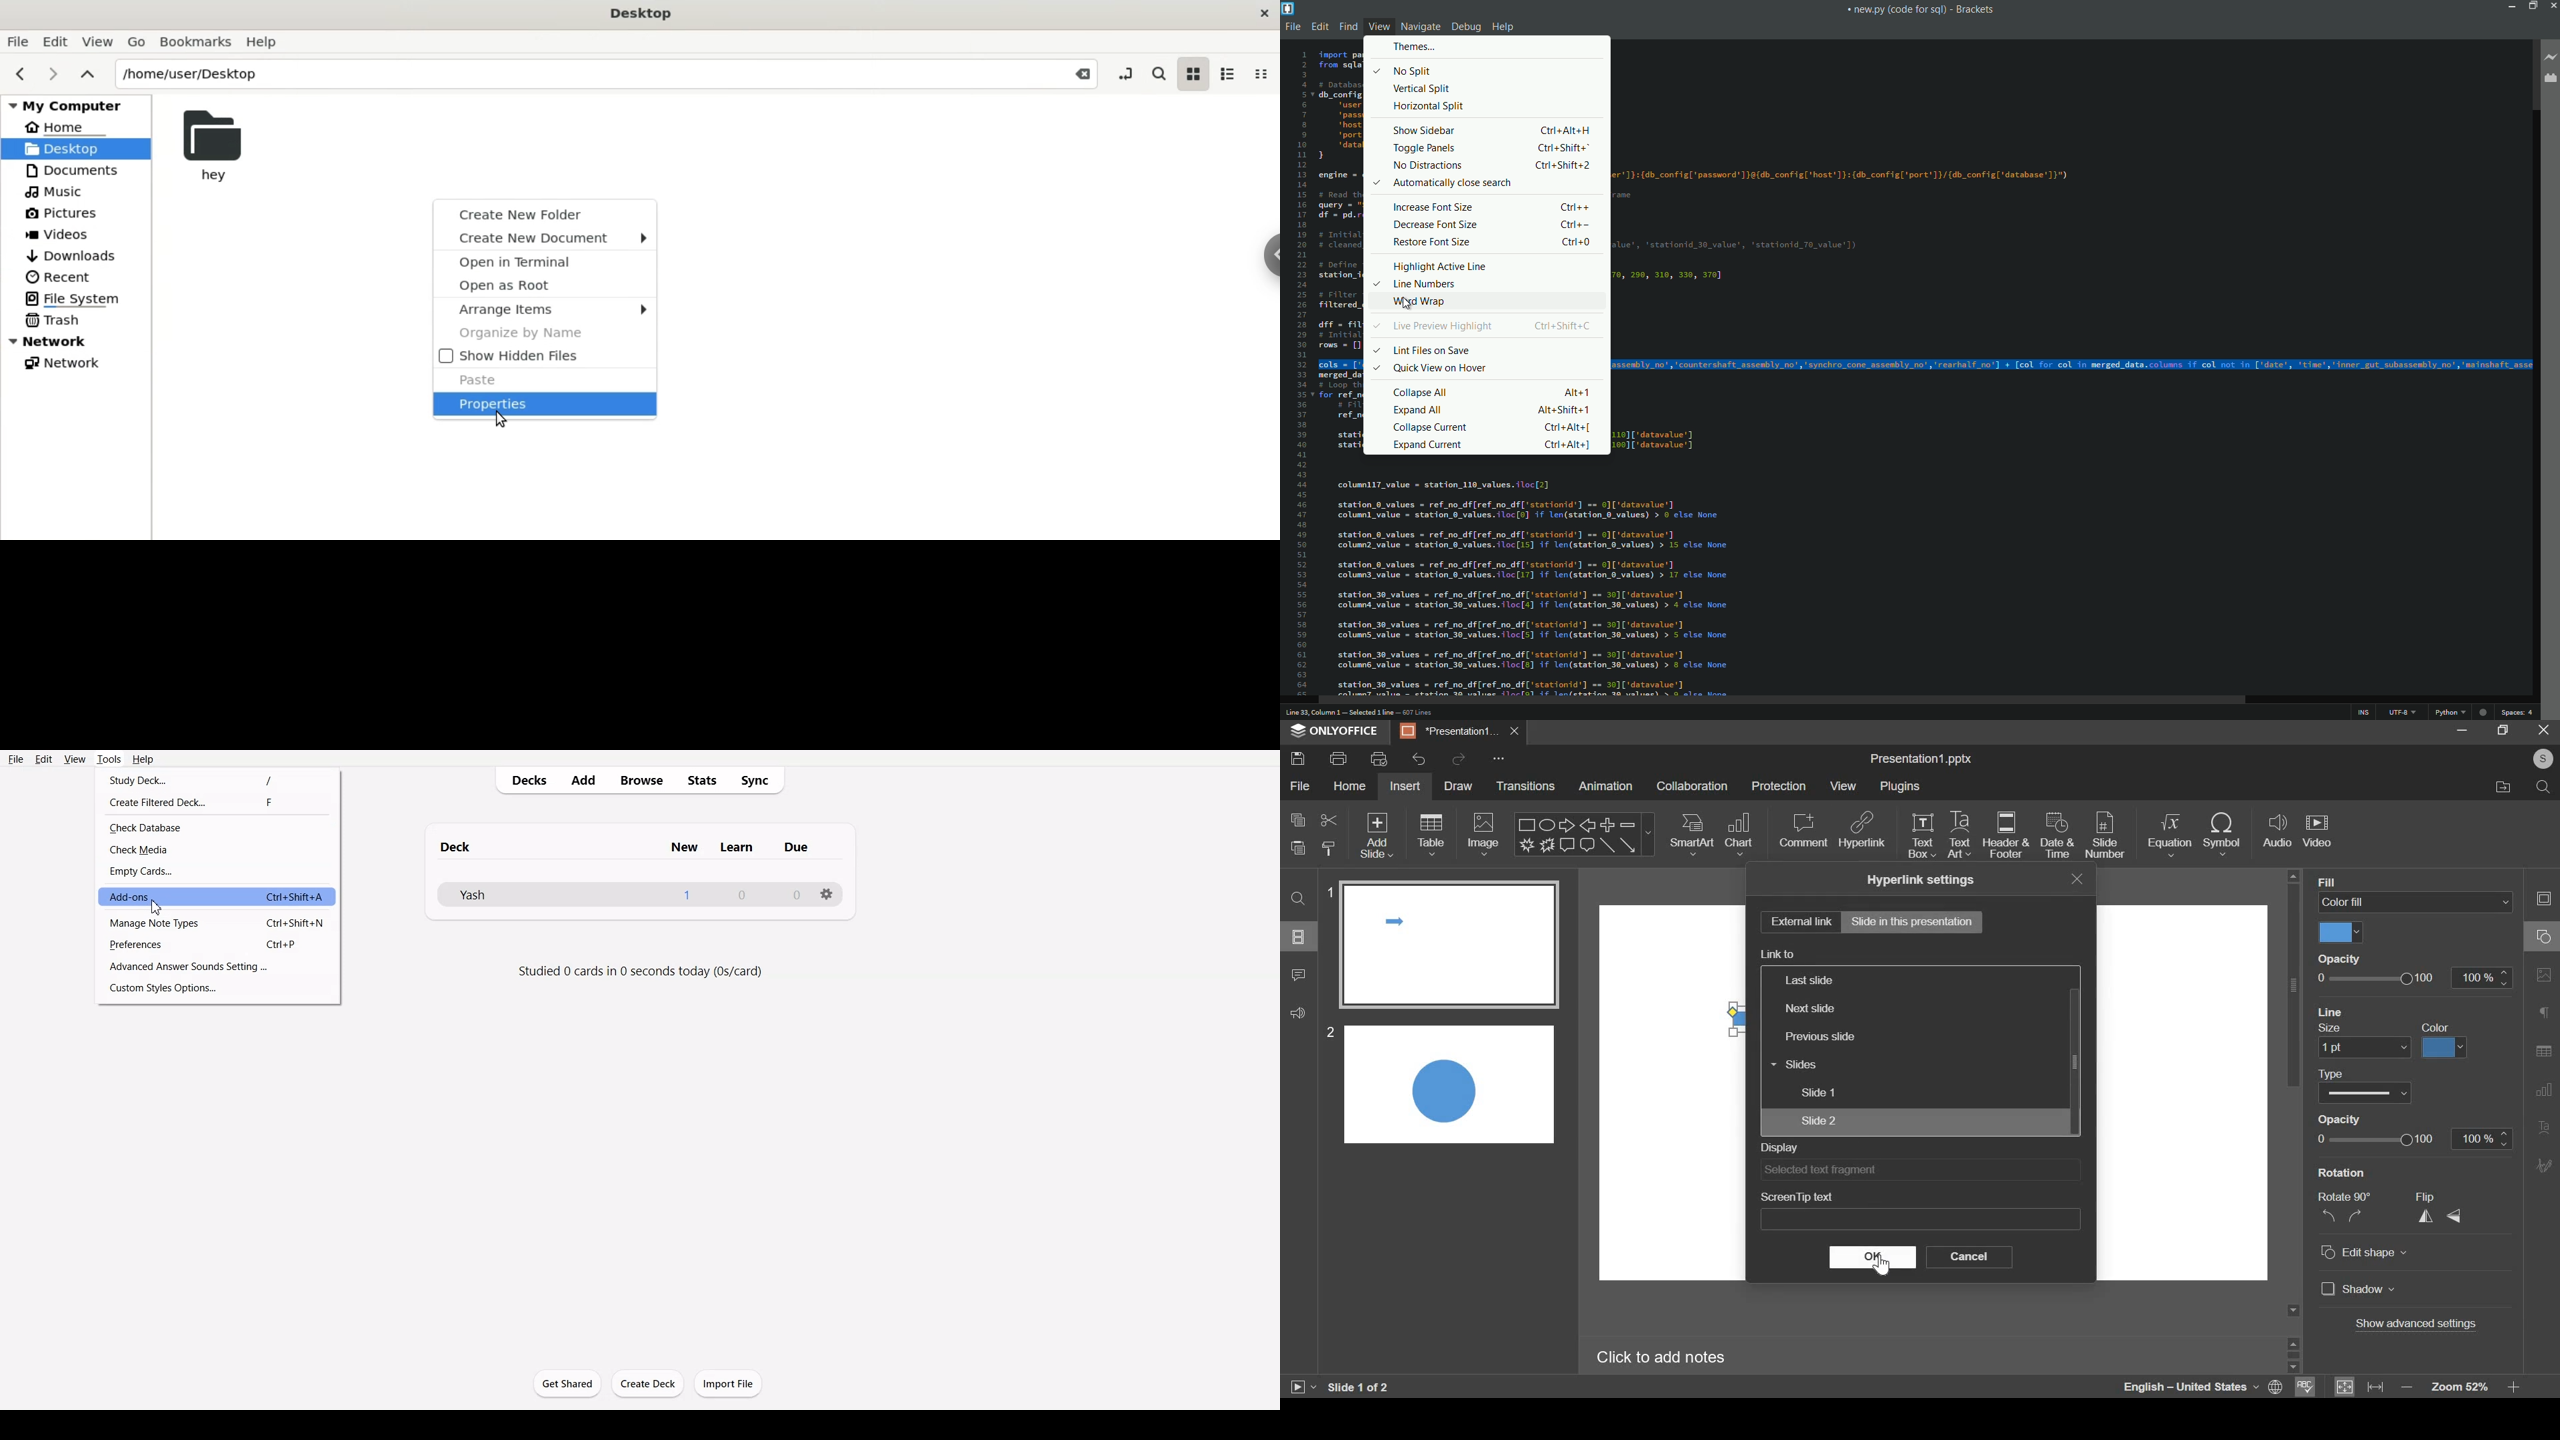 The width and height of the screenshot is (2576, 1456). What do you see at coordinates (2294, 875) in the screenshot?
I see `scroll up` at bounding box center [2294, 875].